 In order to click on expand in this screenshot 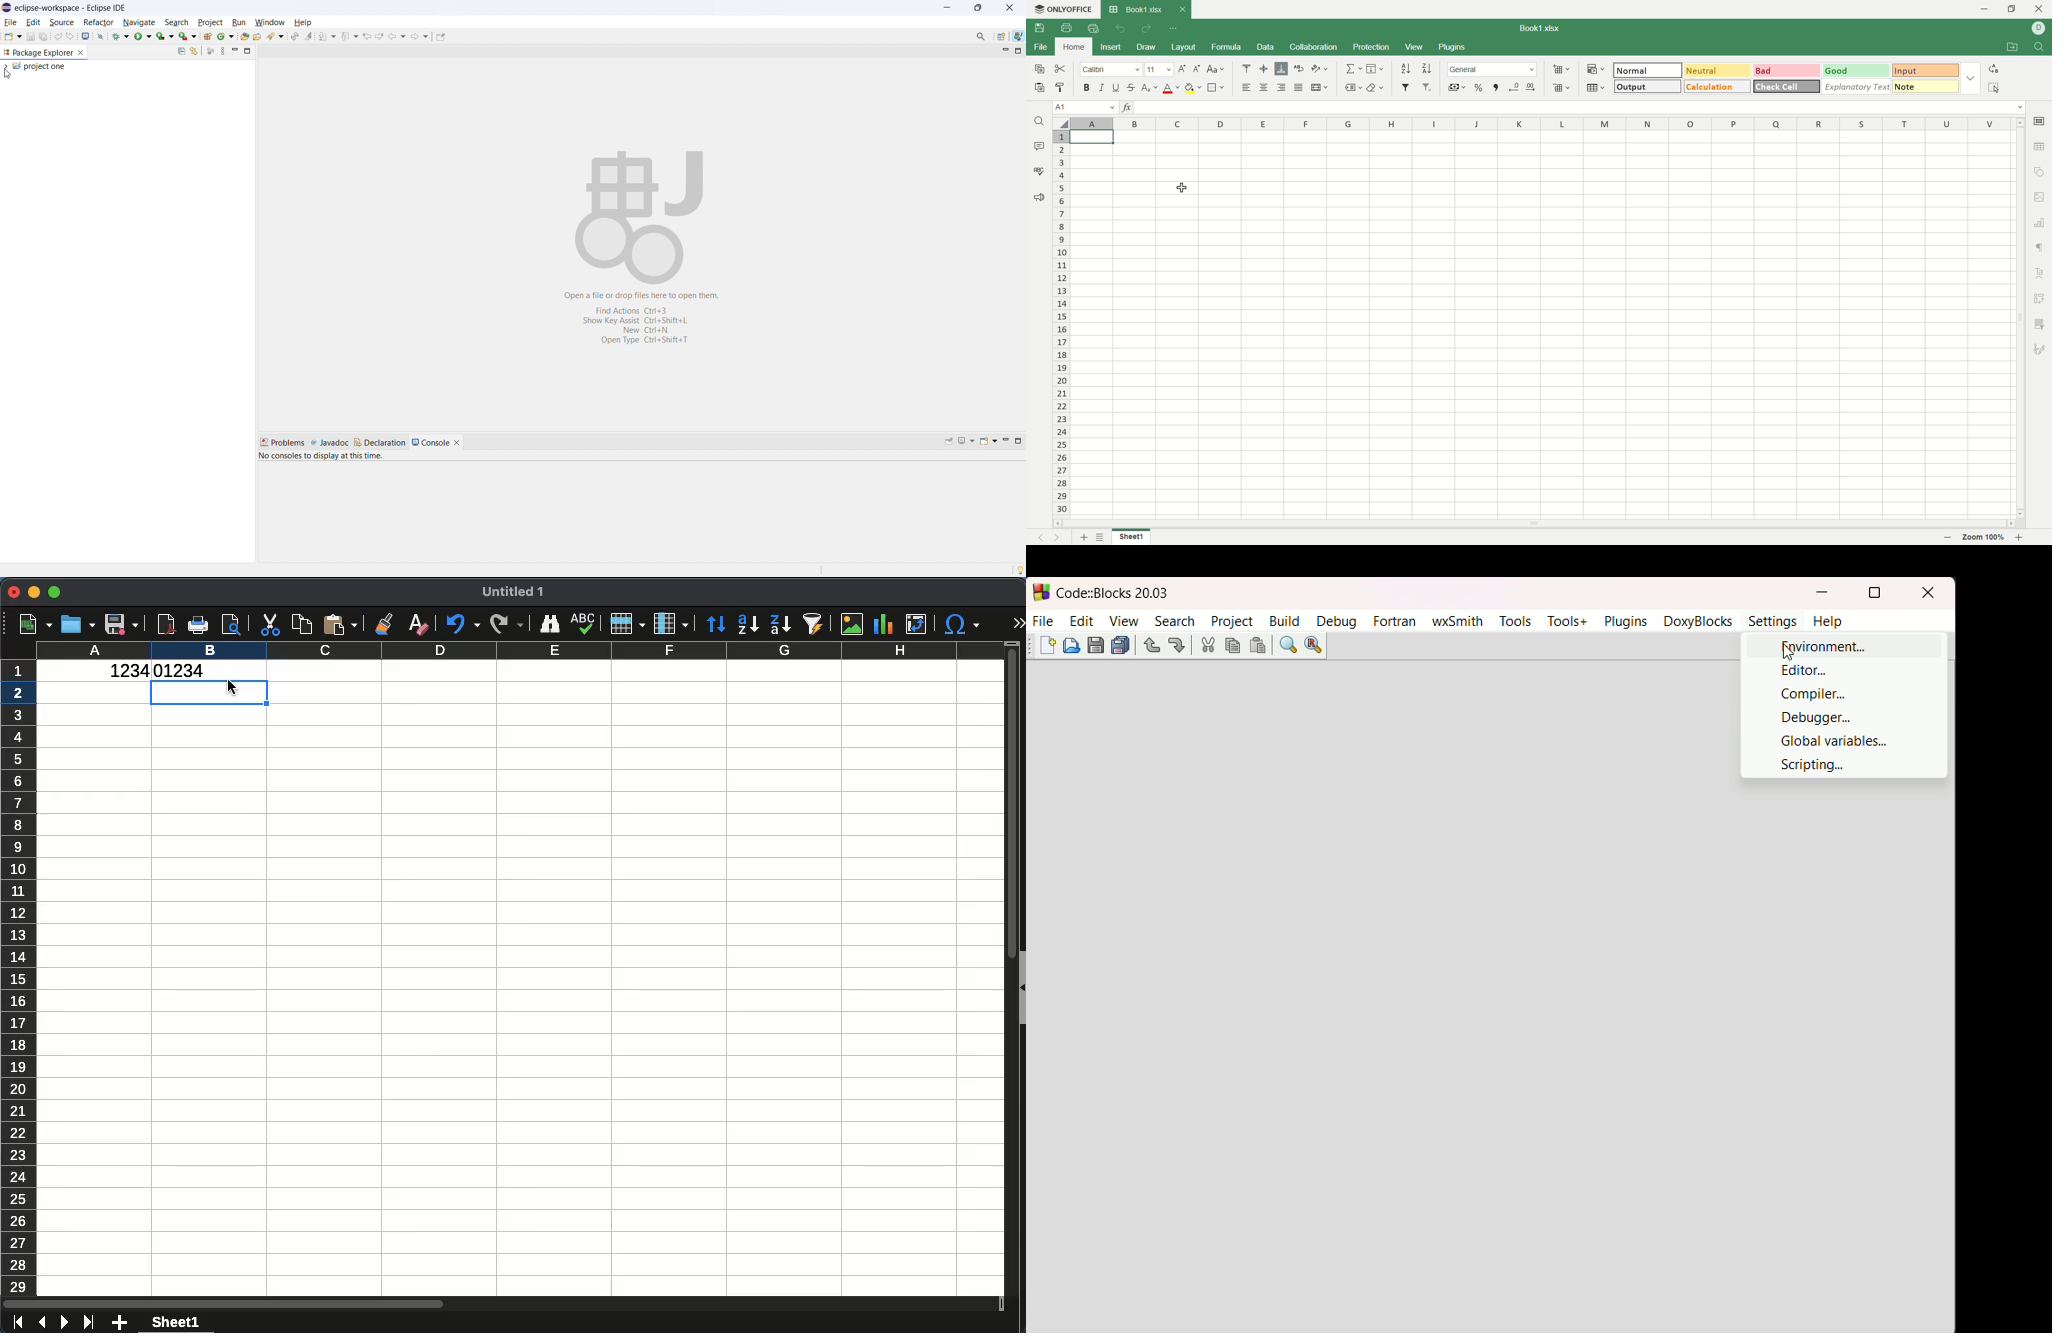, I will do `click(5, 65)`.